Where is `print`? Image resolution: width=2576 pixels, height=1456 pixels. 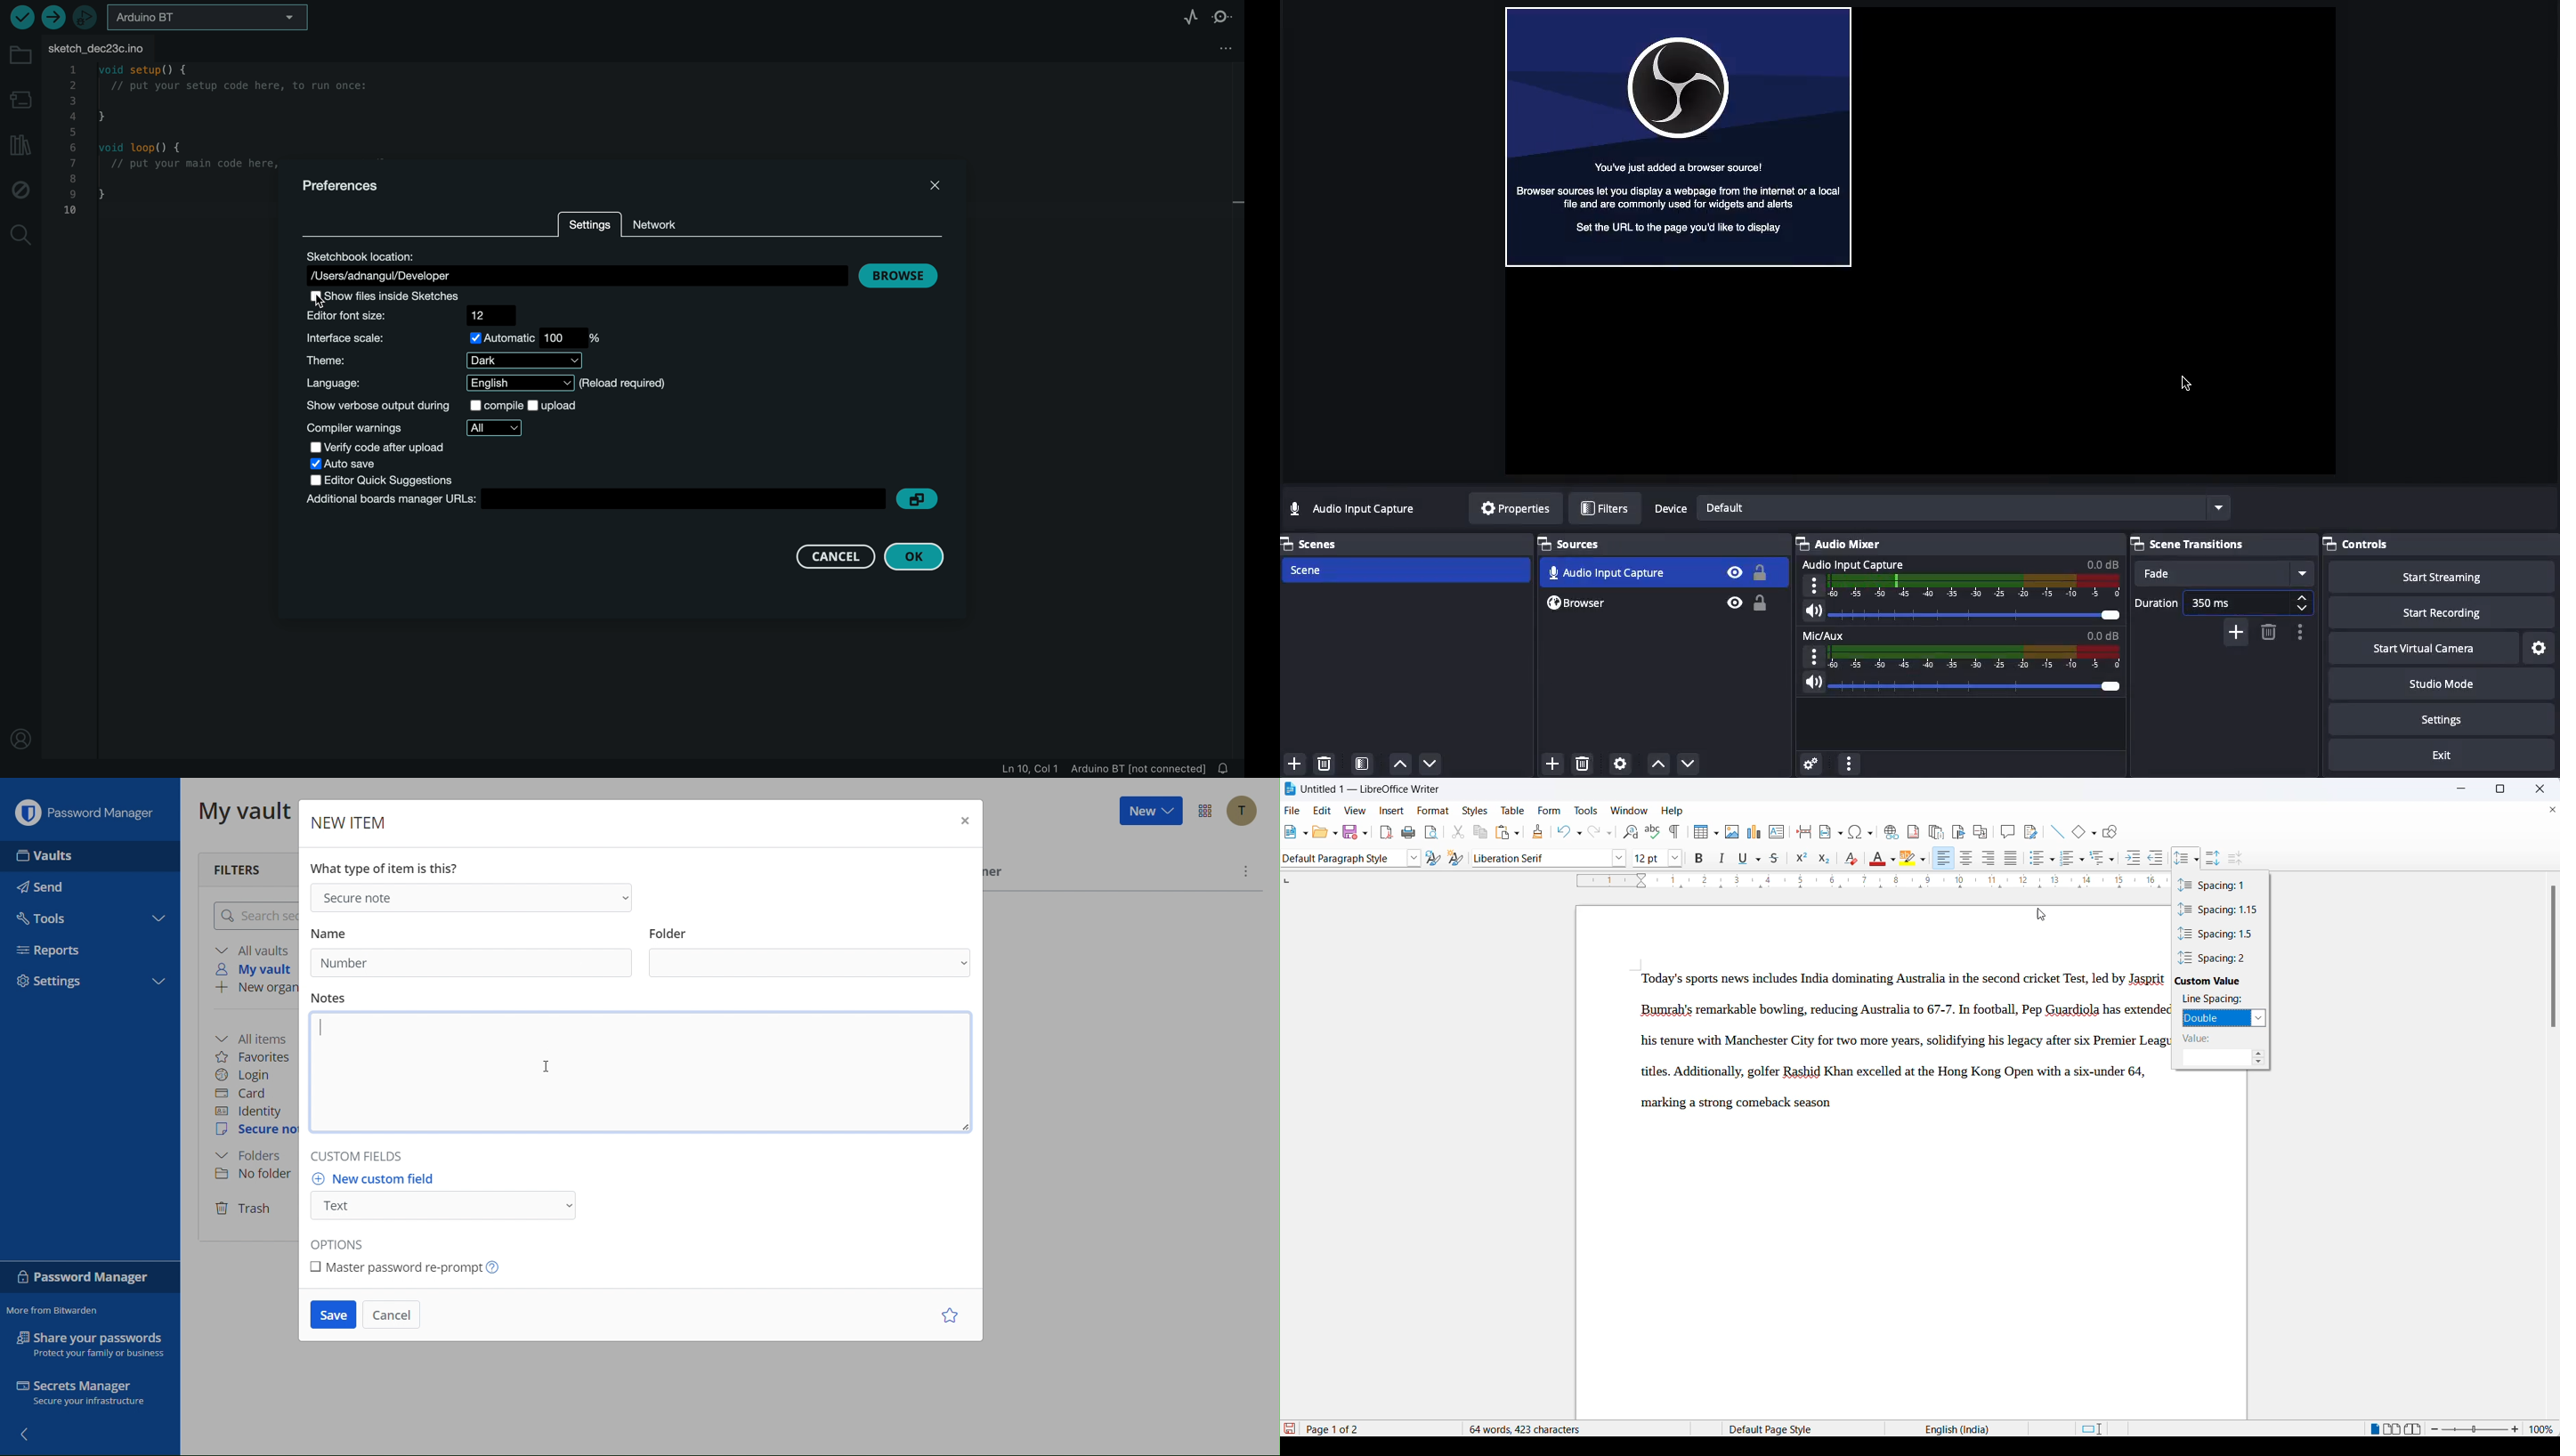
print is located at coordinates (1409, 831).